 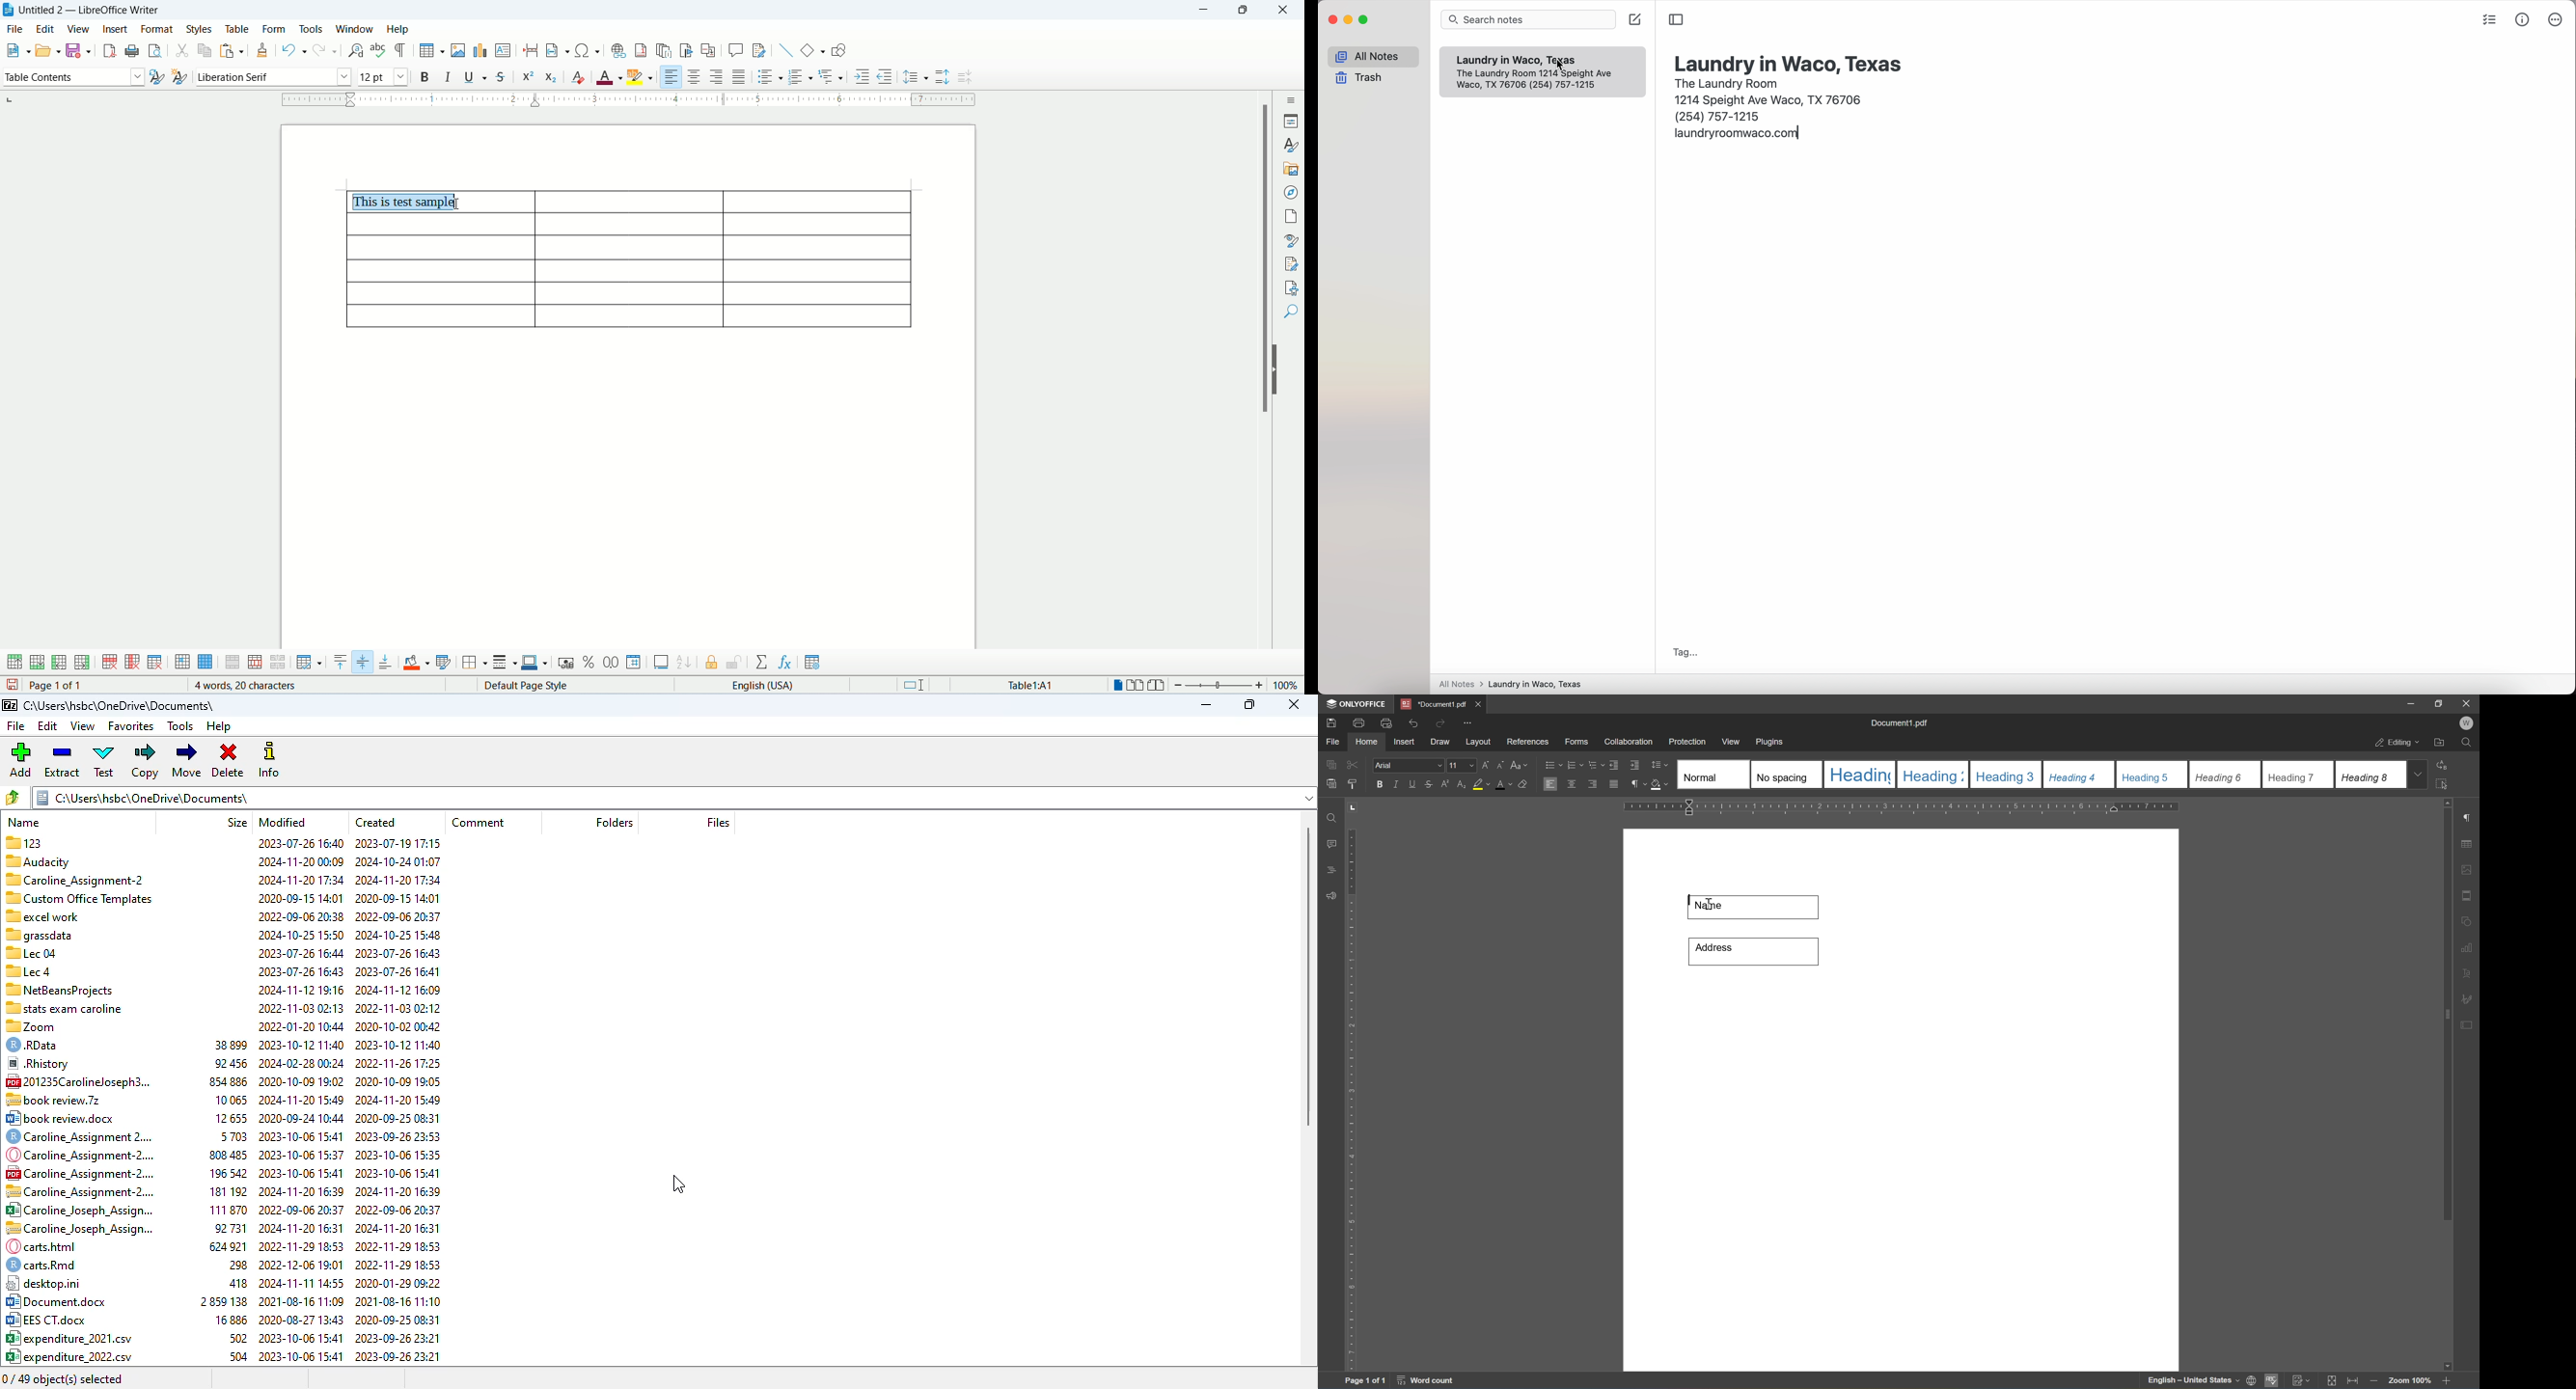 I want to click on cut, so click(x=1355, y=763).